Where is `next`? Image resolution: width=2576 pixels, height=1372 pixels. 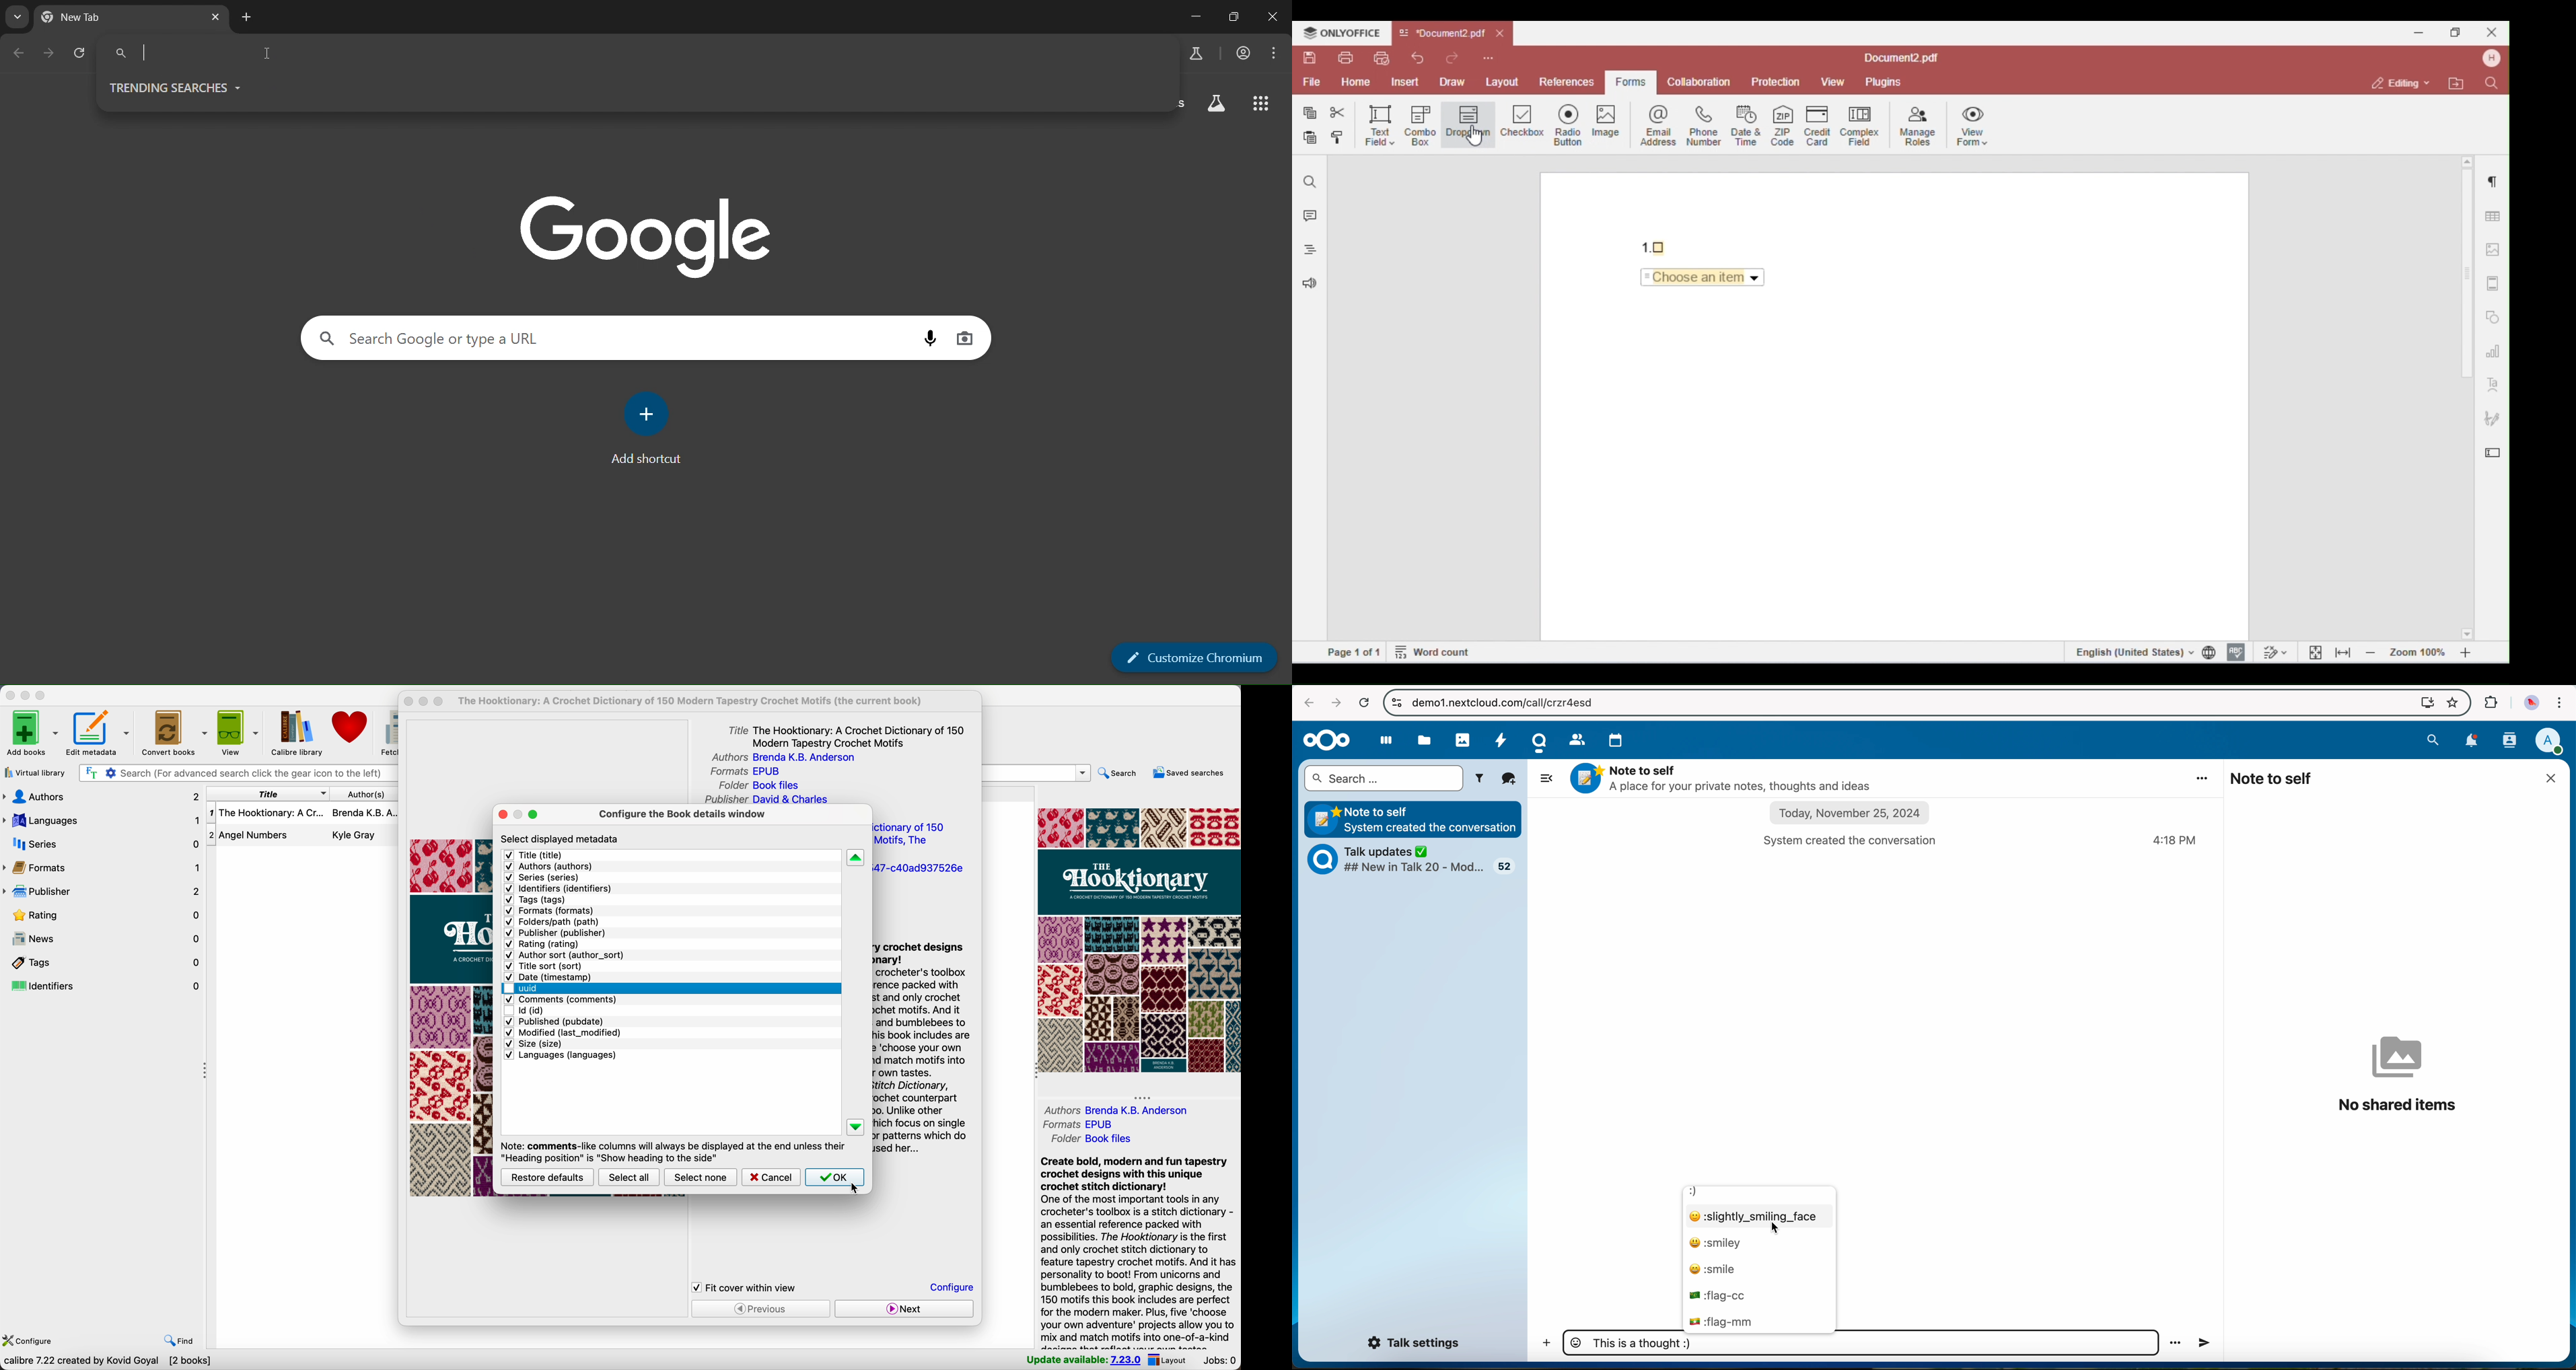
next is located at coordinates (903, 1309).